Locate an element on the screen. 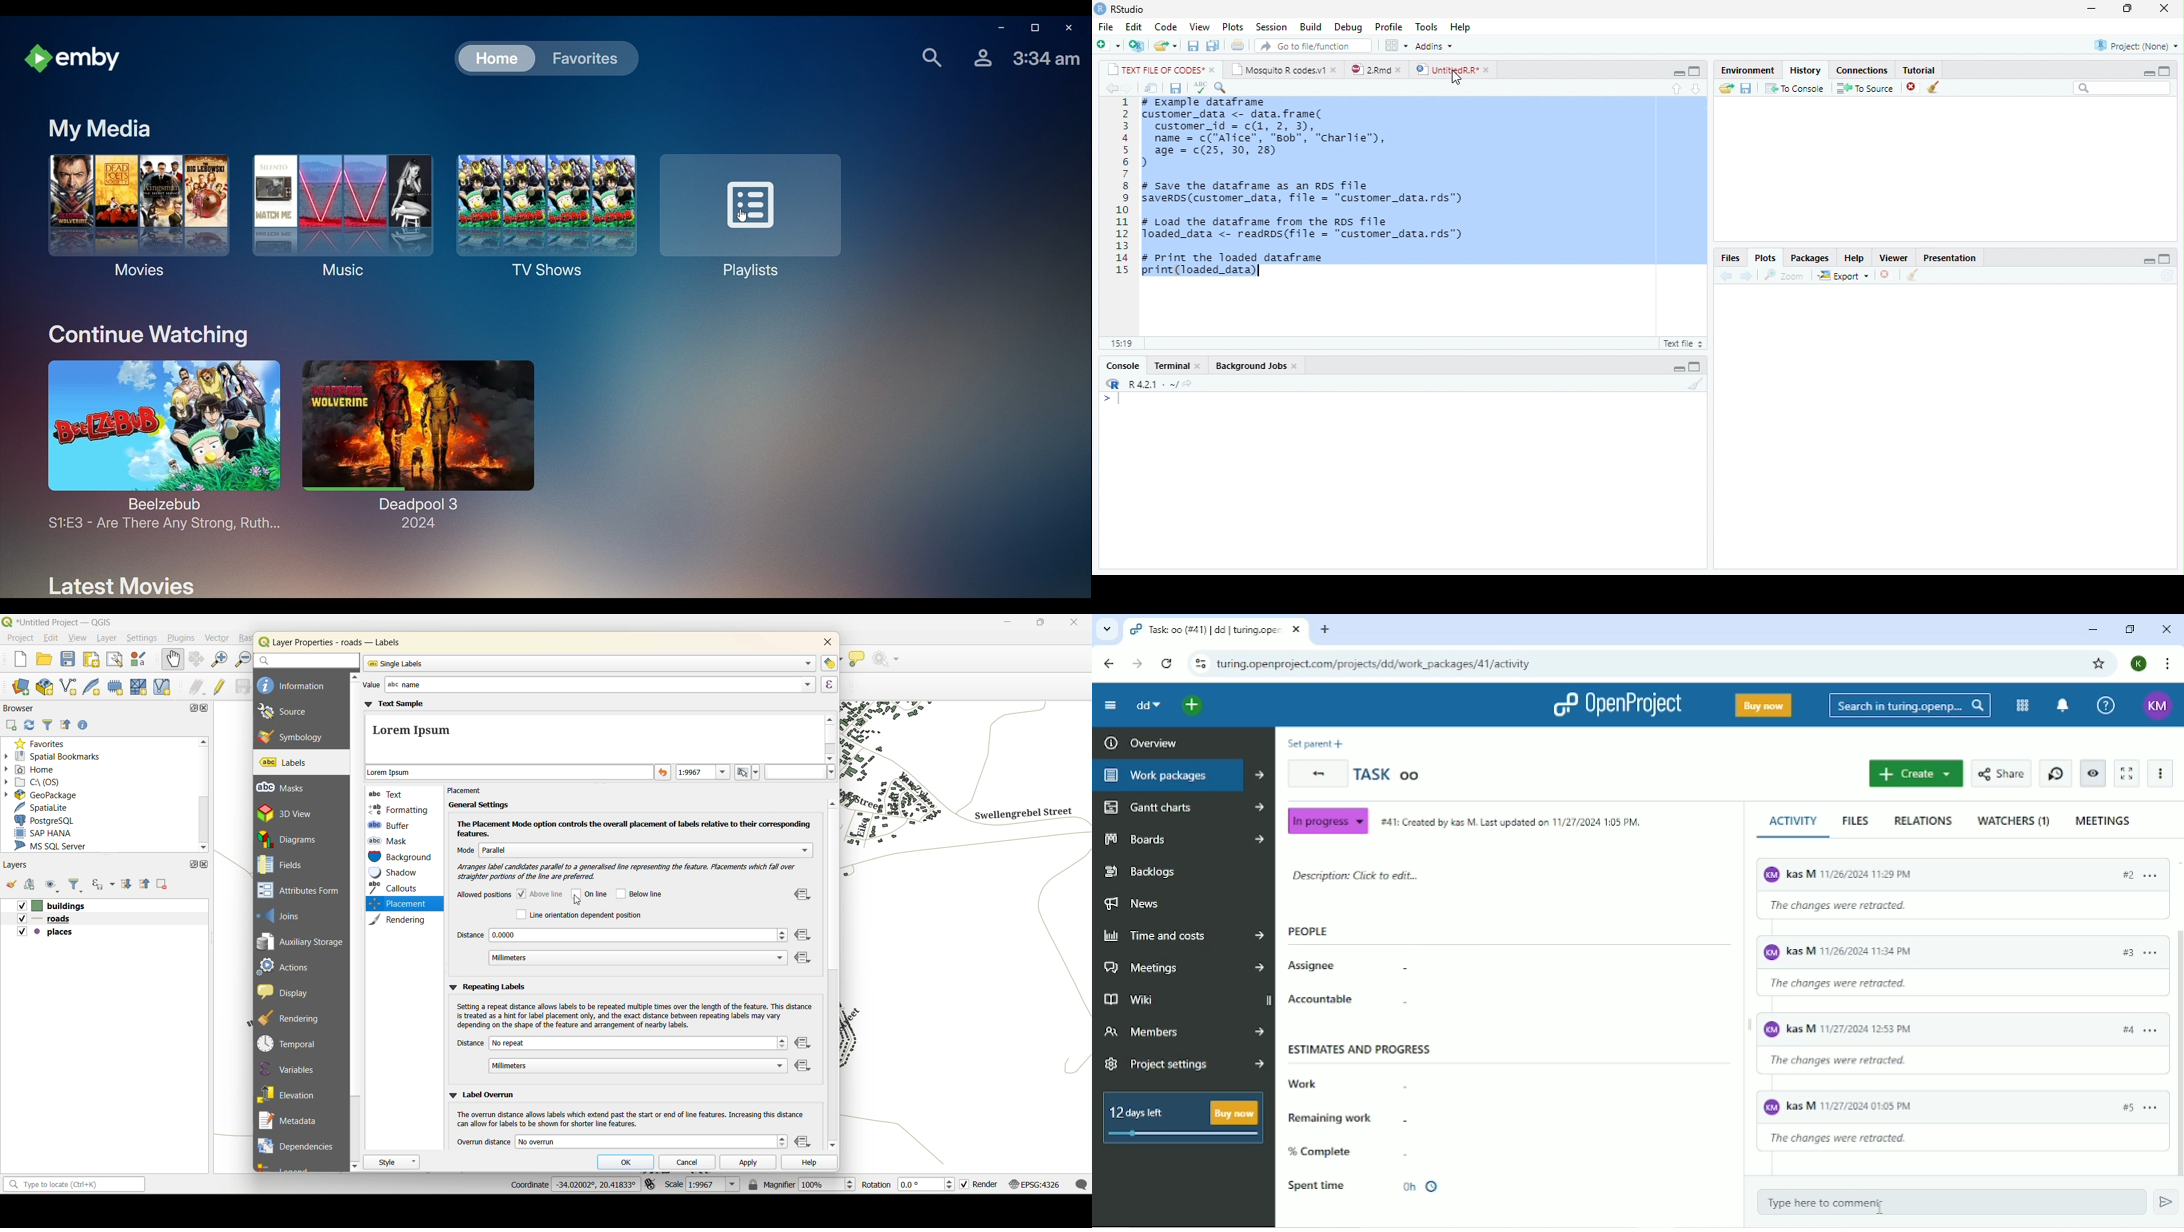 The width and height of the screenshot is (2184, 1232). close is located at coordinates (1887, 275).